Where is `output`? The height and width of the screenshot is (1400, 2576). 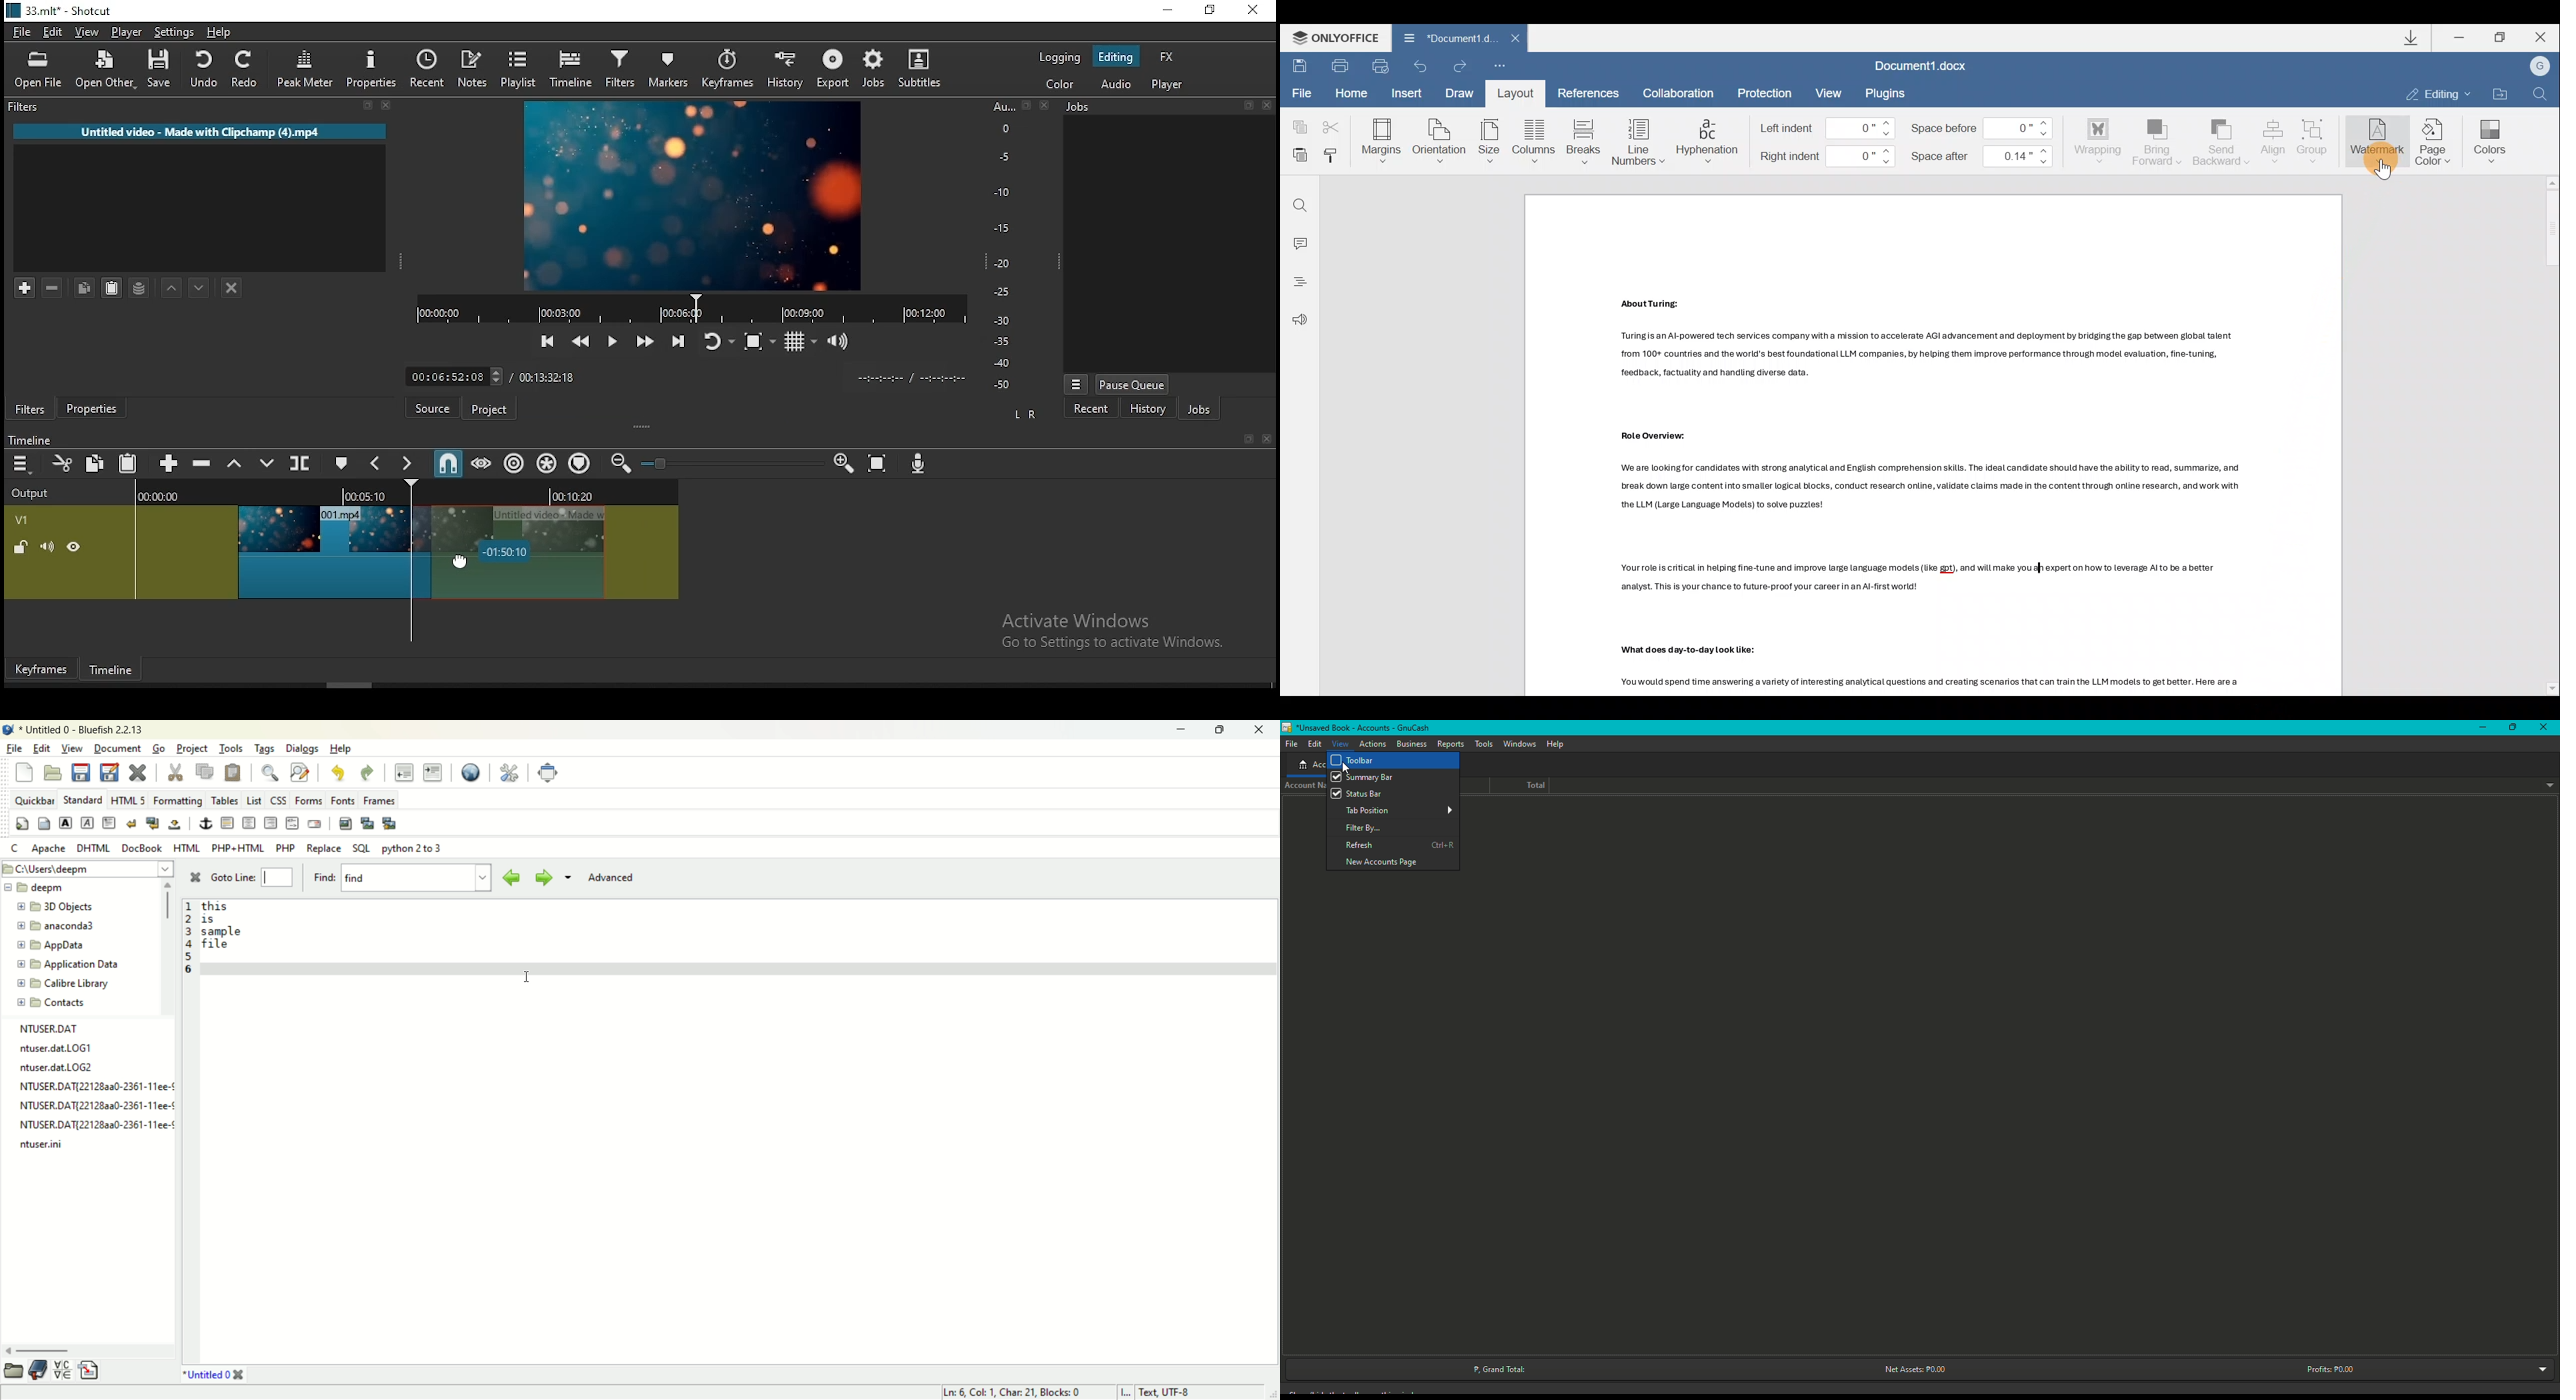 output is located at coordinates (33, 495).